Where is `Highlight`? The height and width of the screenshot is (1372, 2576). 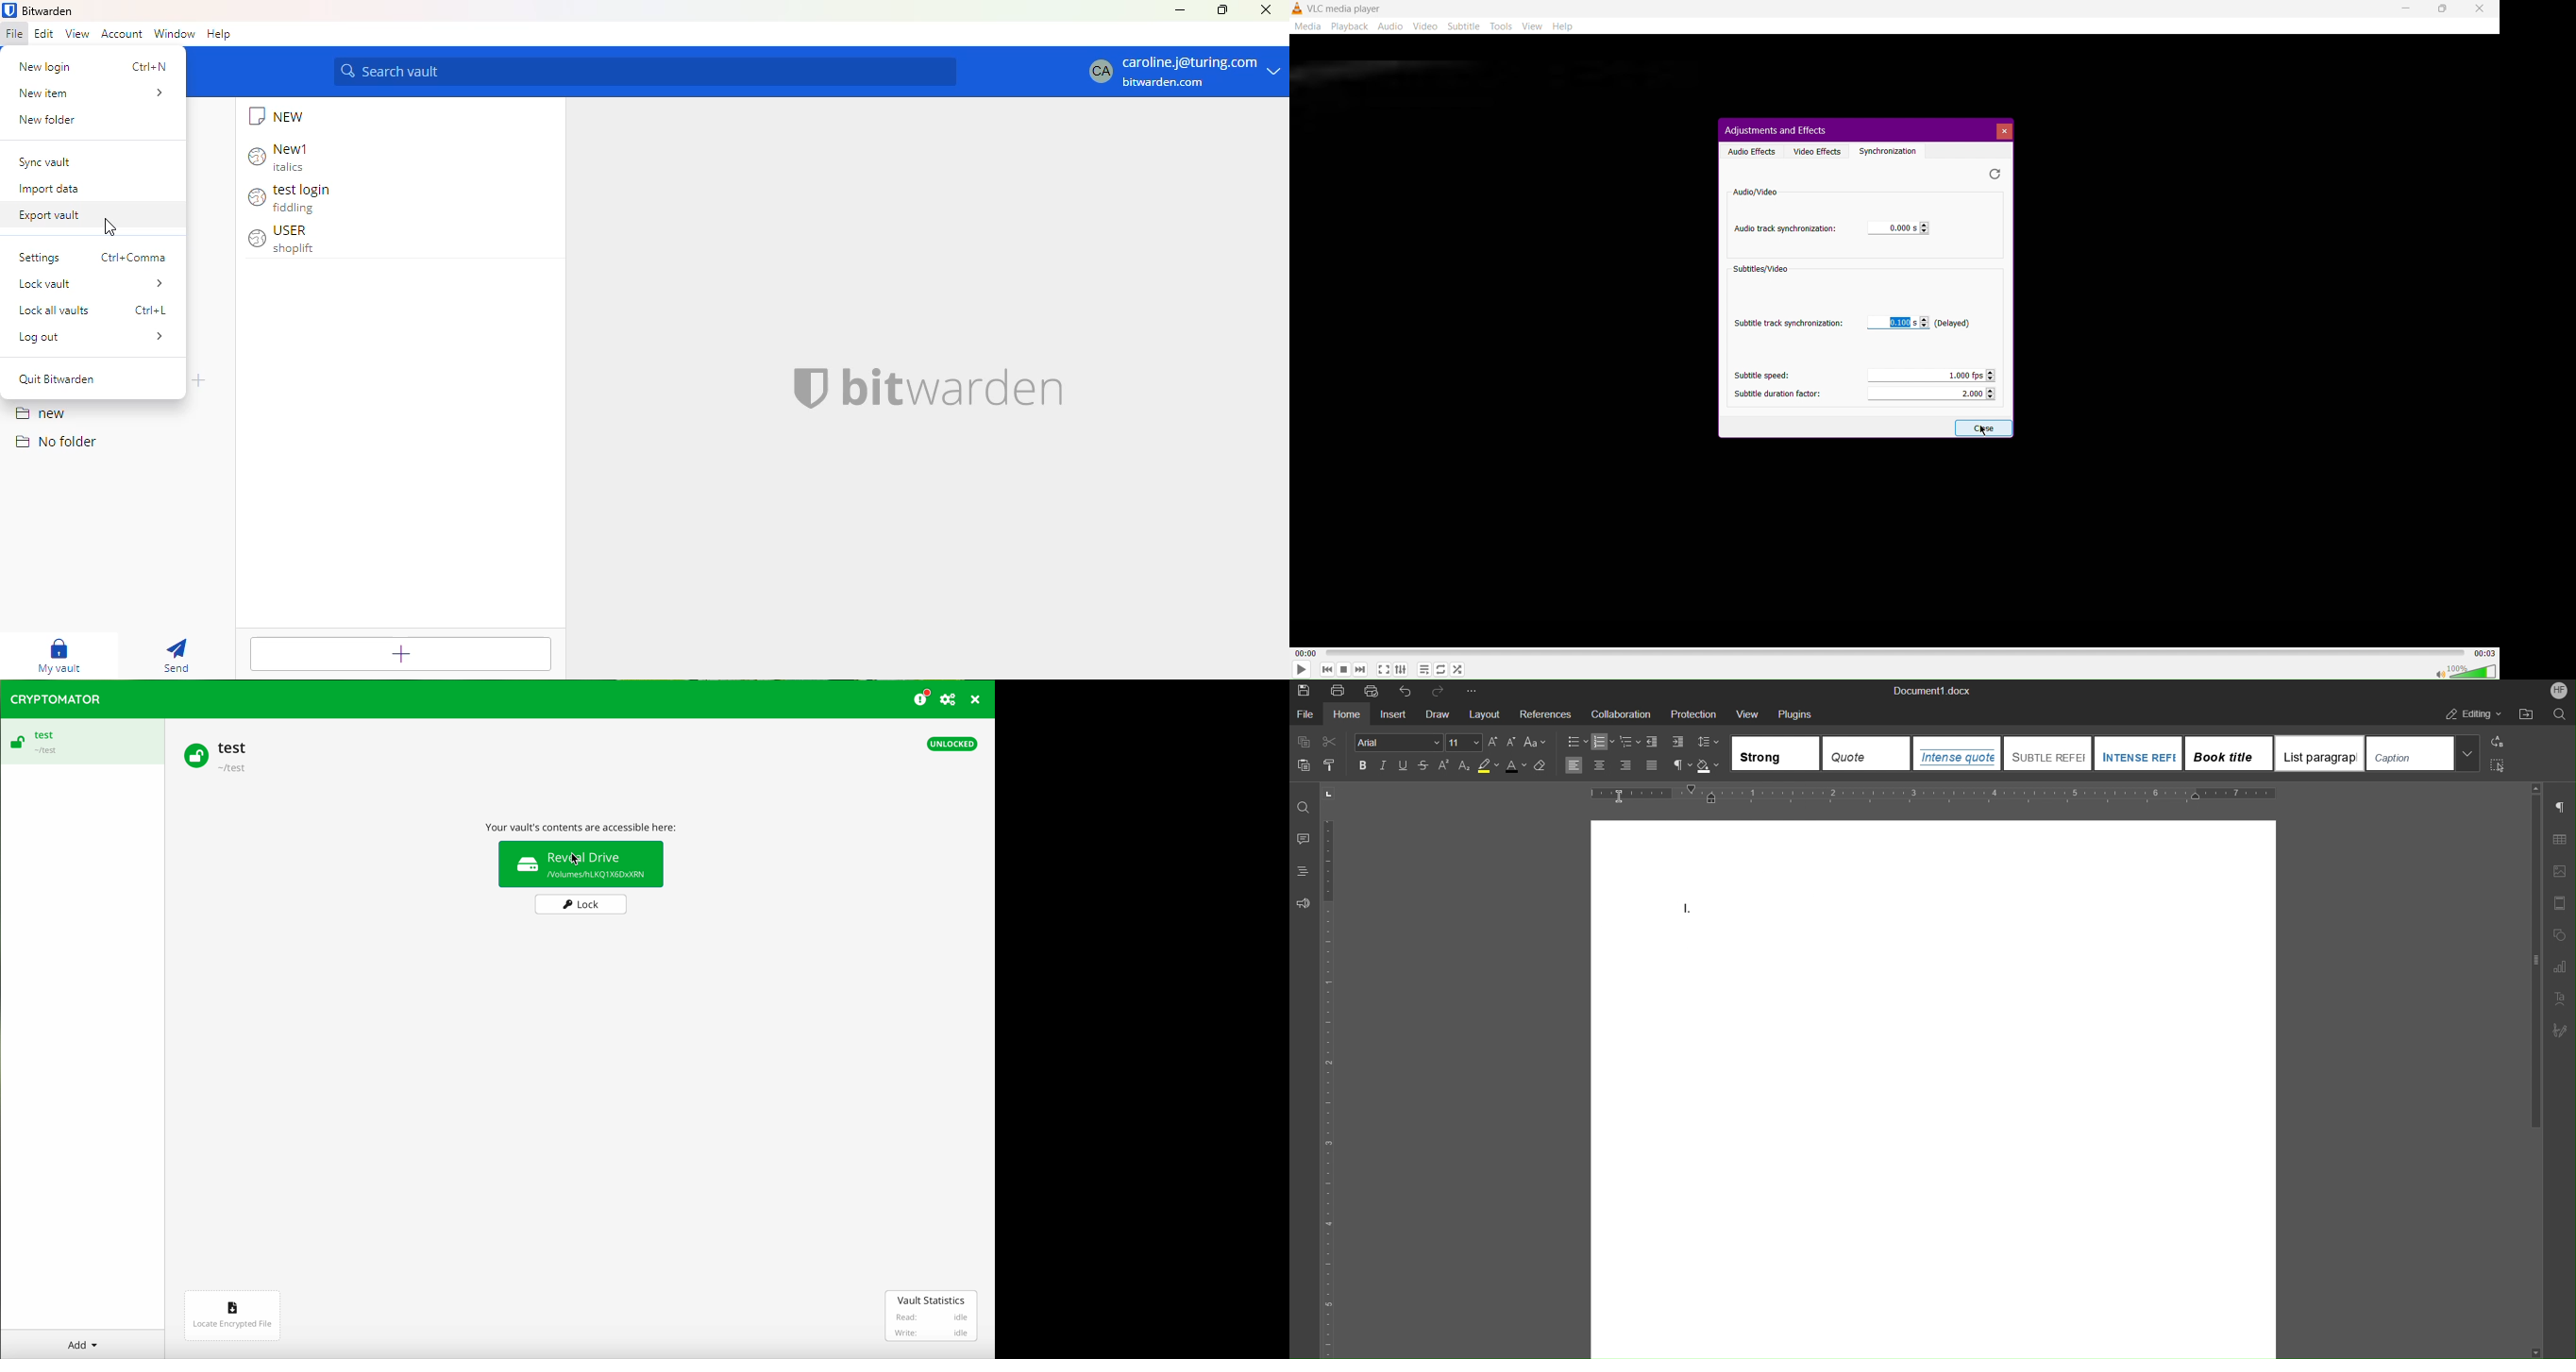
Highlight is located at coordinates (1489, 766).